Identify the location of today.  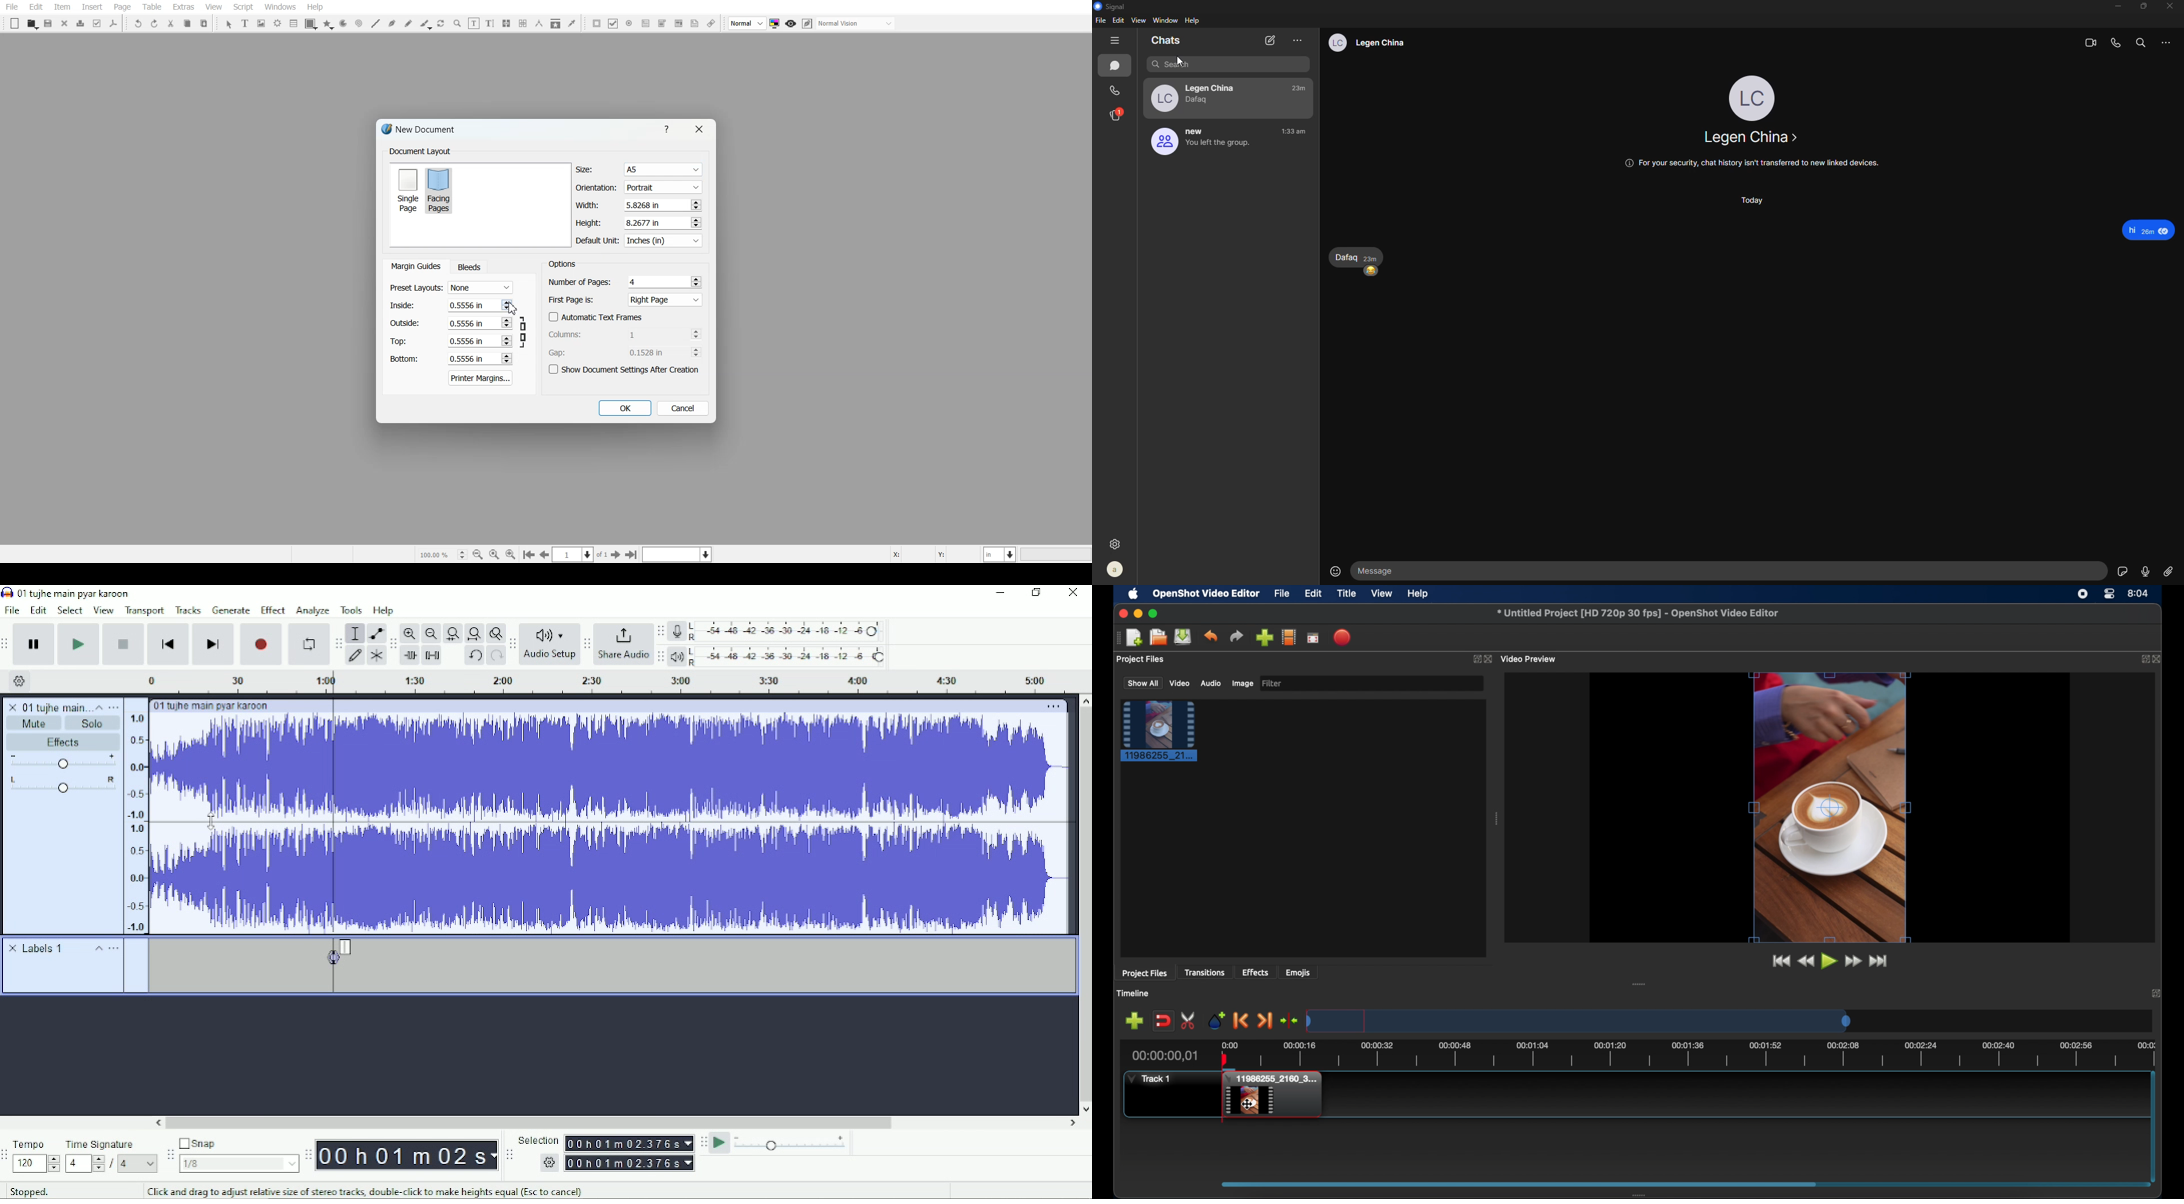
(1752, 200).